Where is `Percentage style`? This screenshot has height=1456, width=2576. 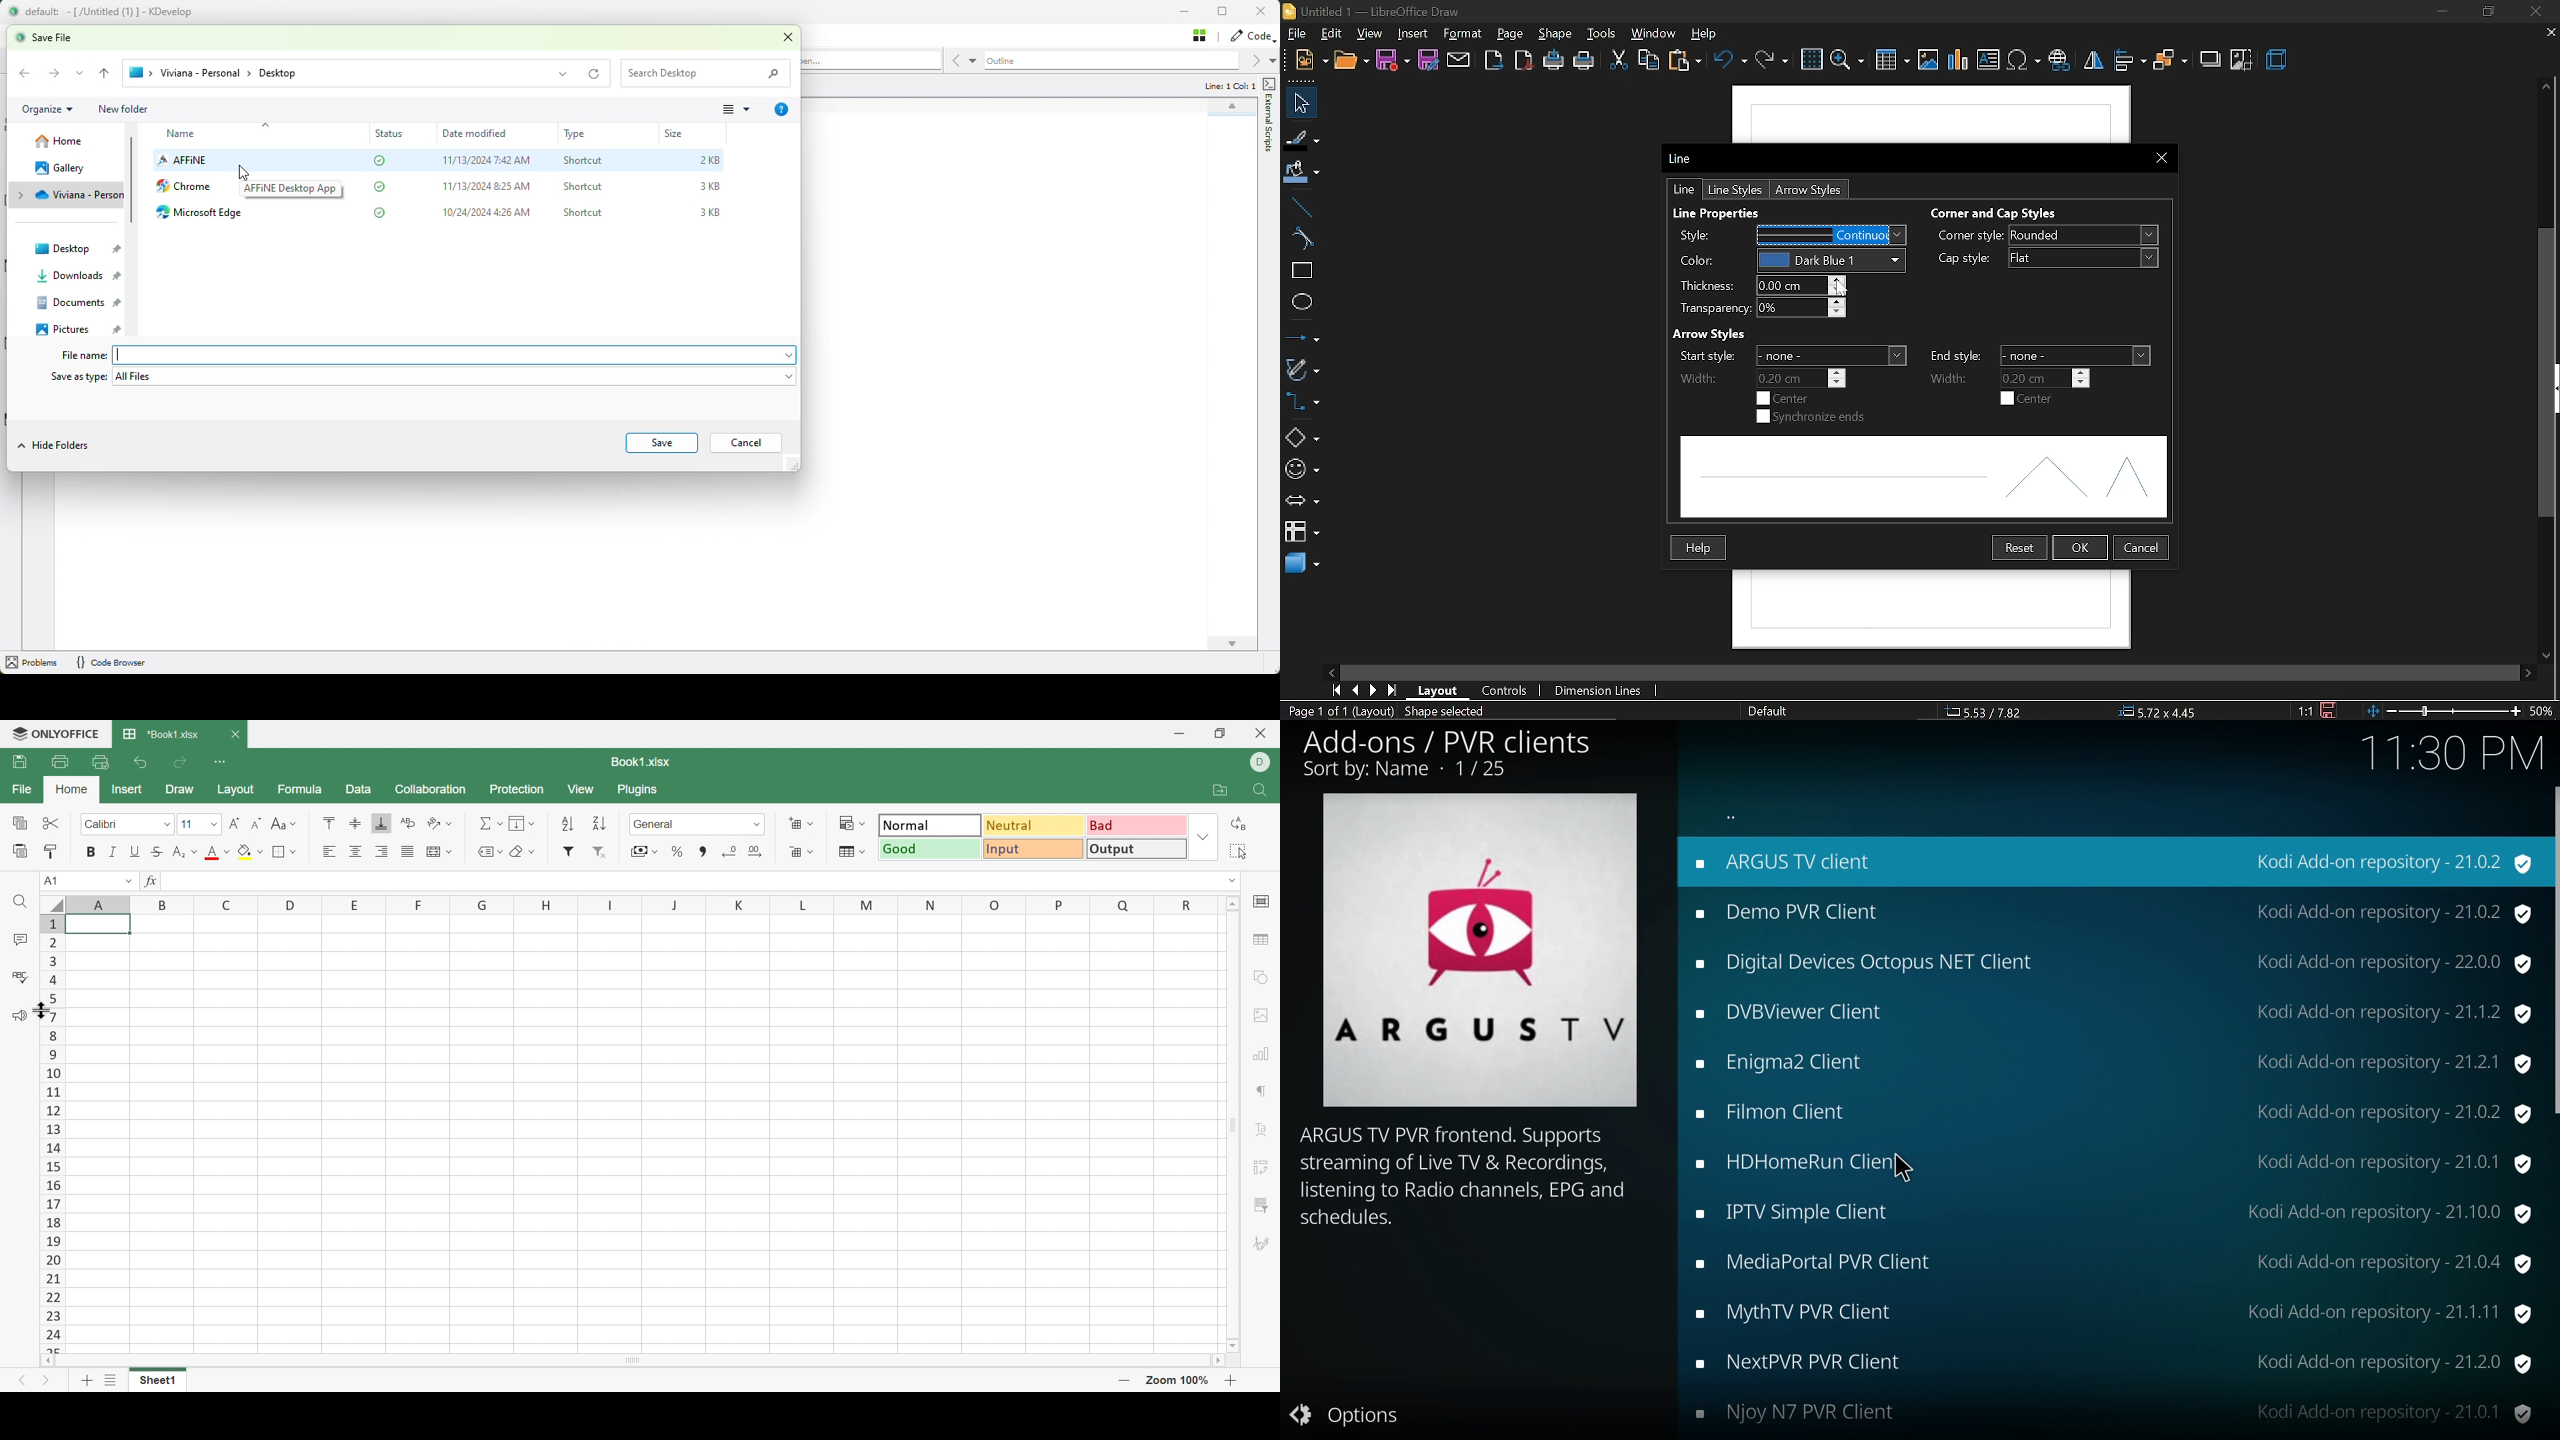 Percentage style is located at coordinates (678, 853).